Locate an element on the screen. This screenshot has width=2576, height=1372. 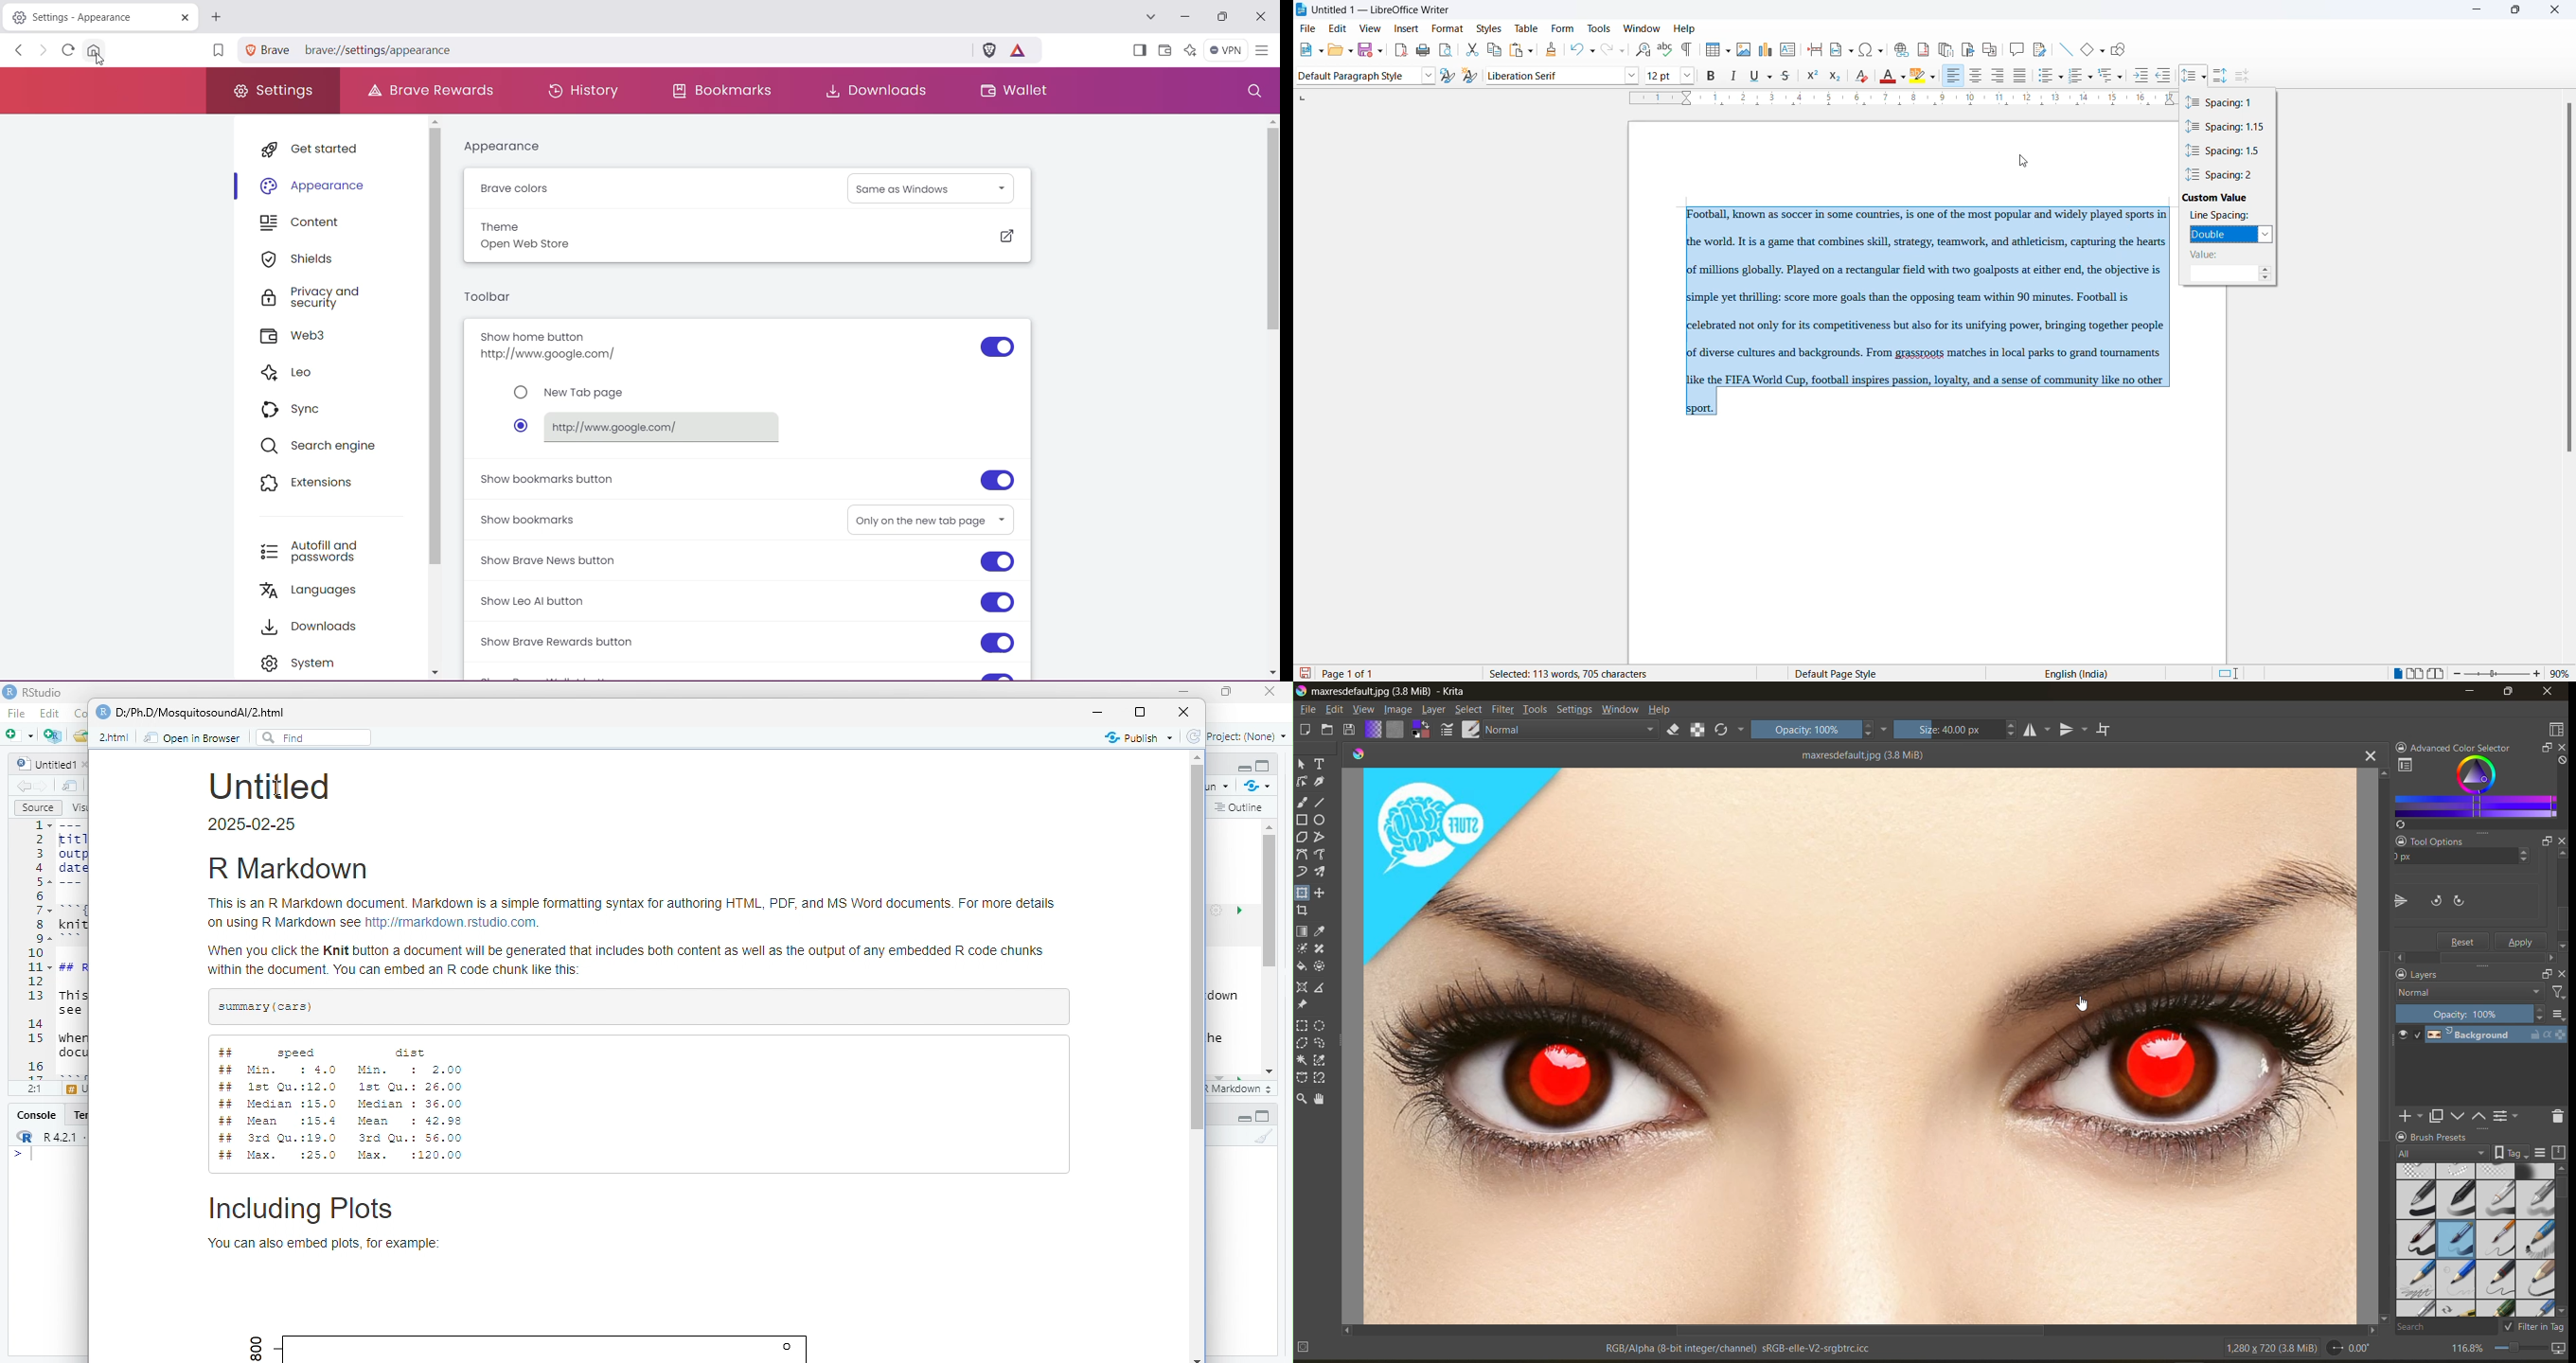
font name is located at coordinates (1553, 75).